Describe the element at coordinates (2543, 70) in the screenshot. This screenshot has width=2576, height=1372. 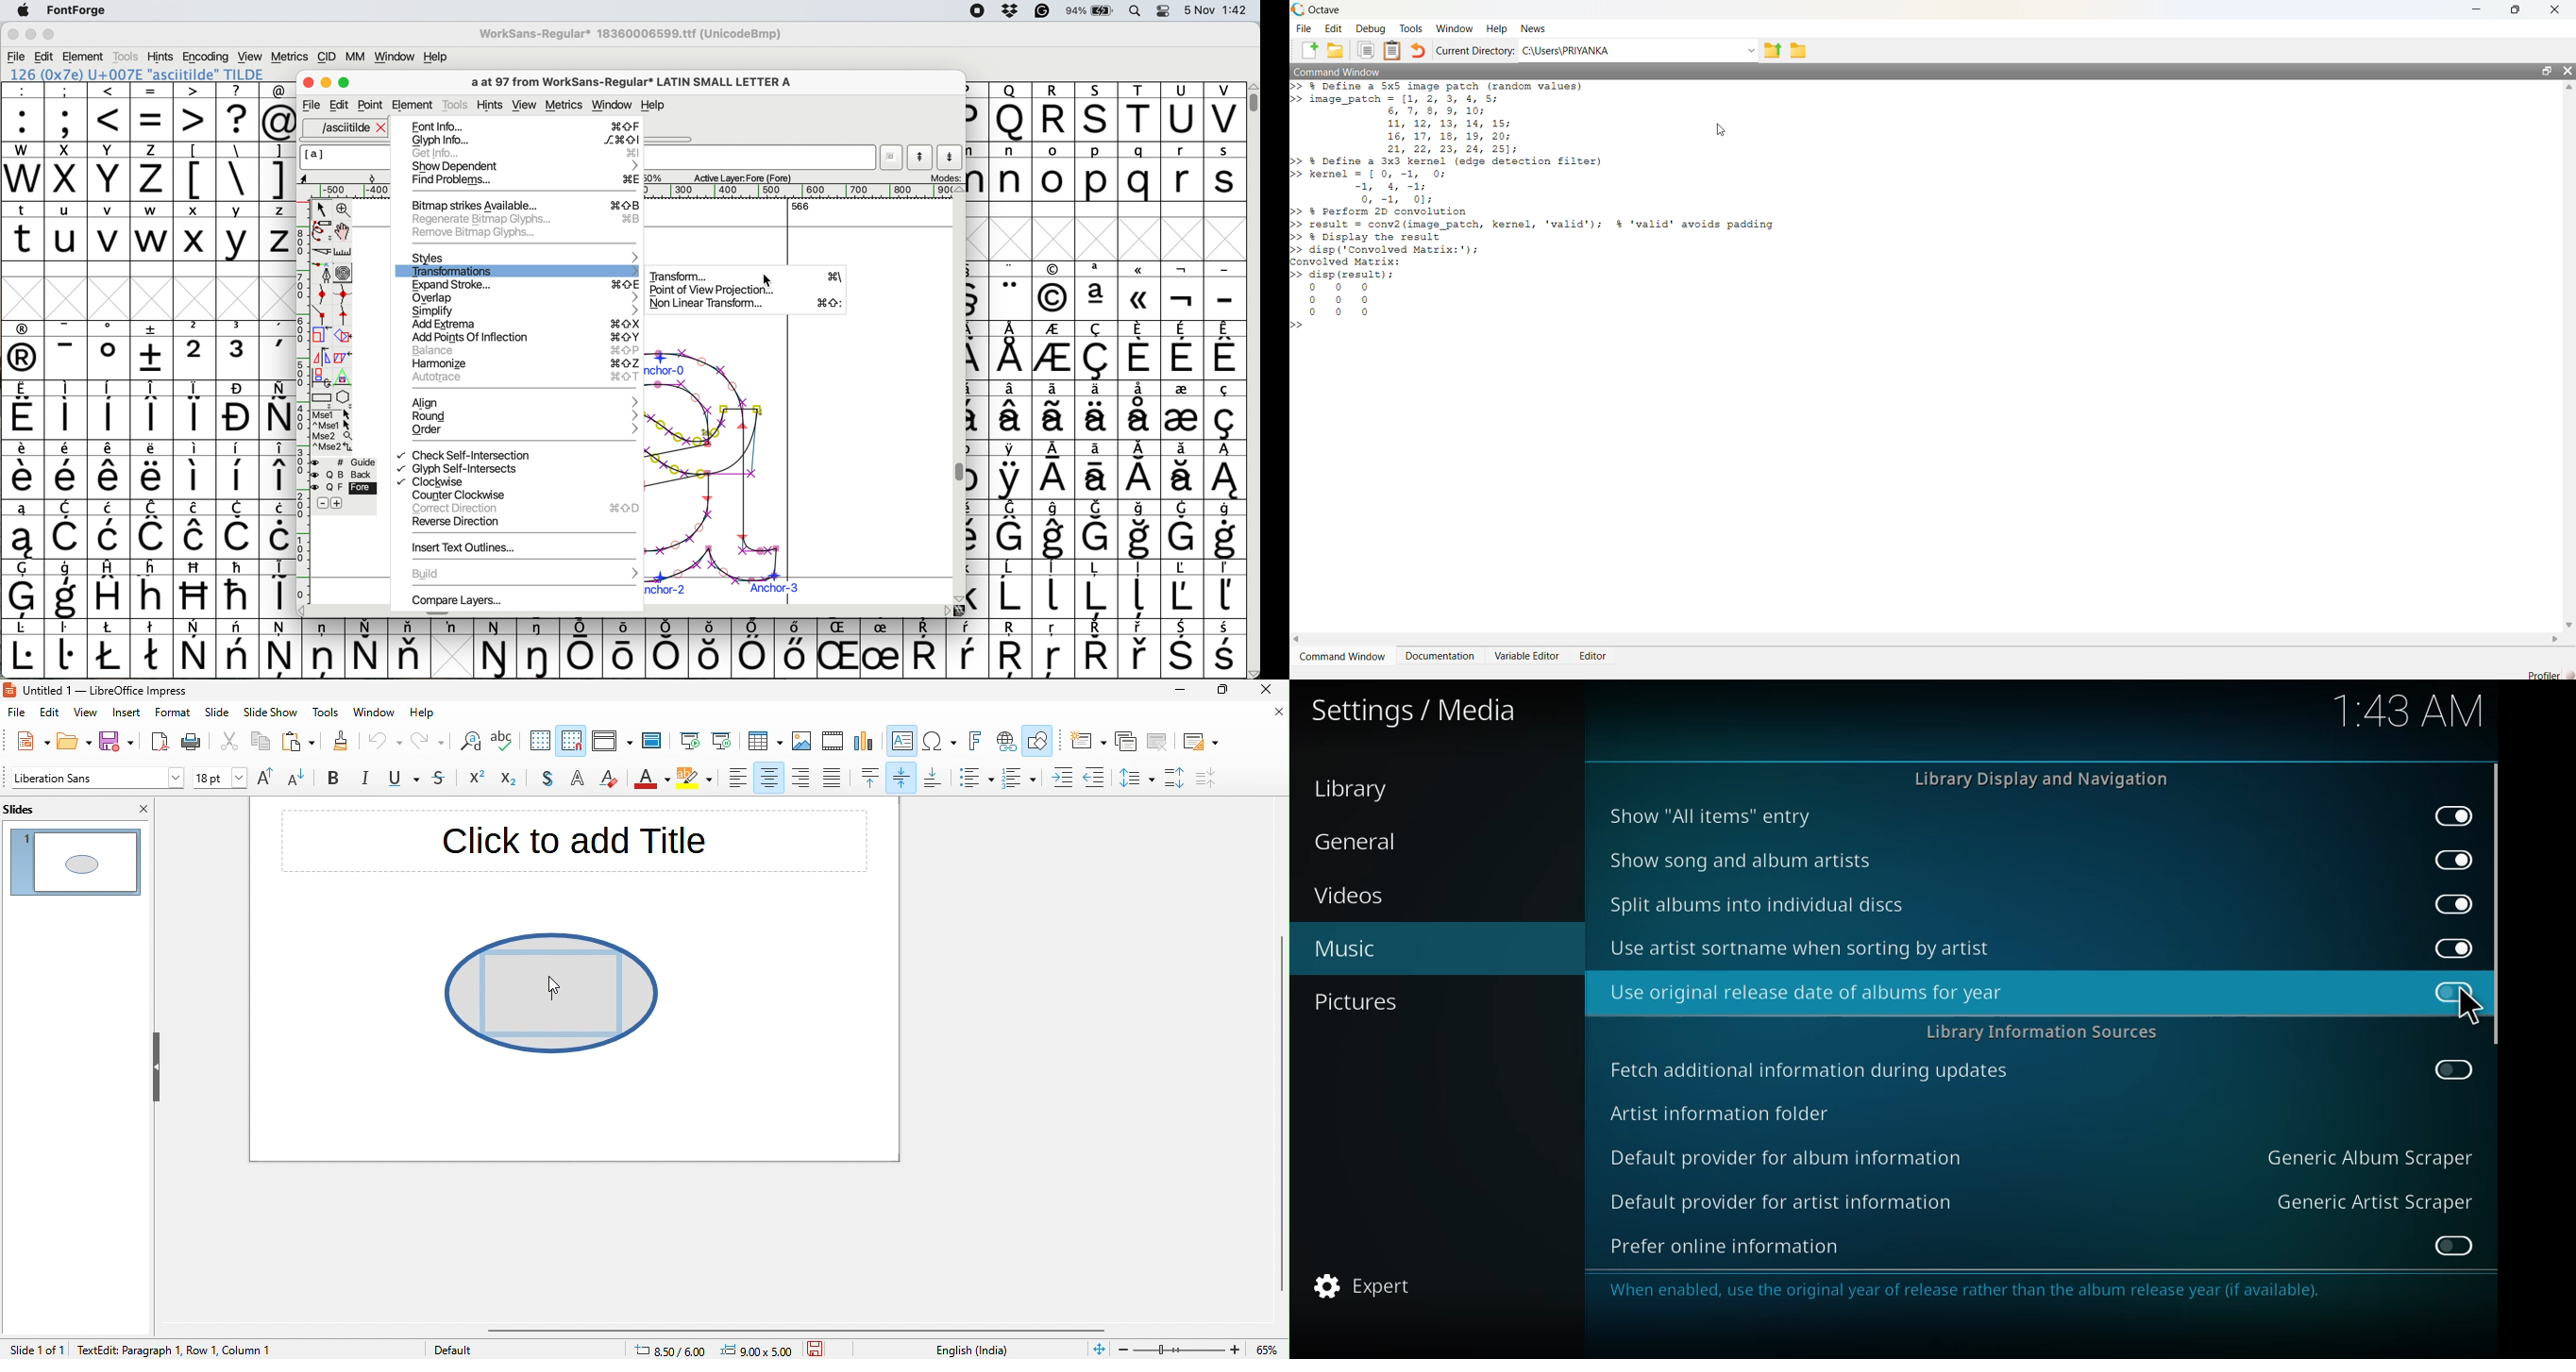
I see `Maximize/Restore` at that location.